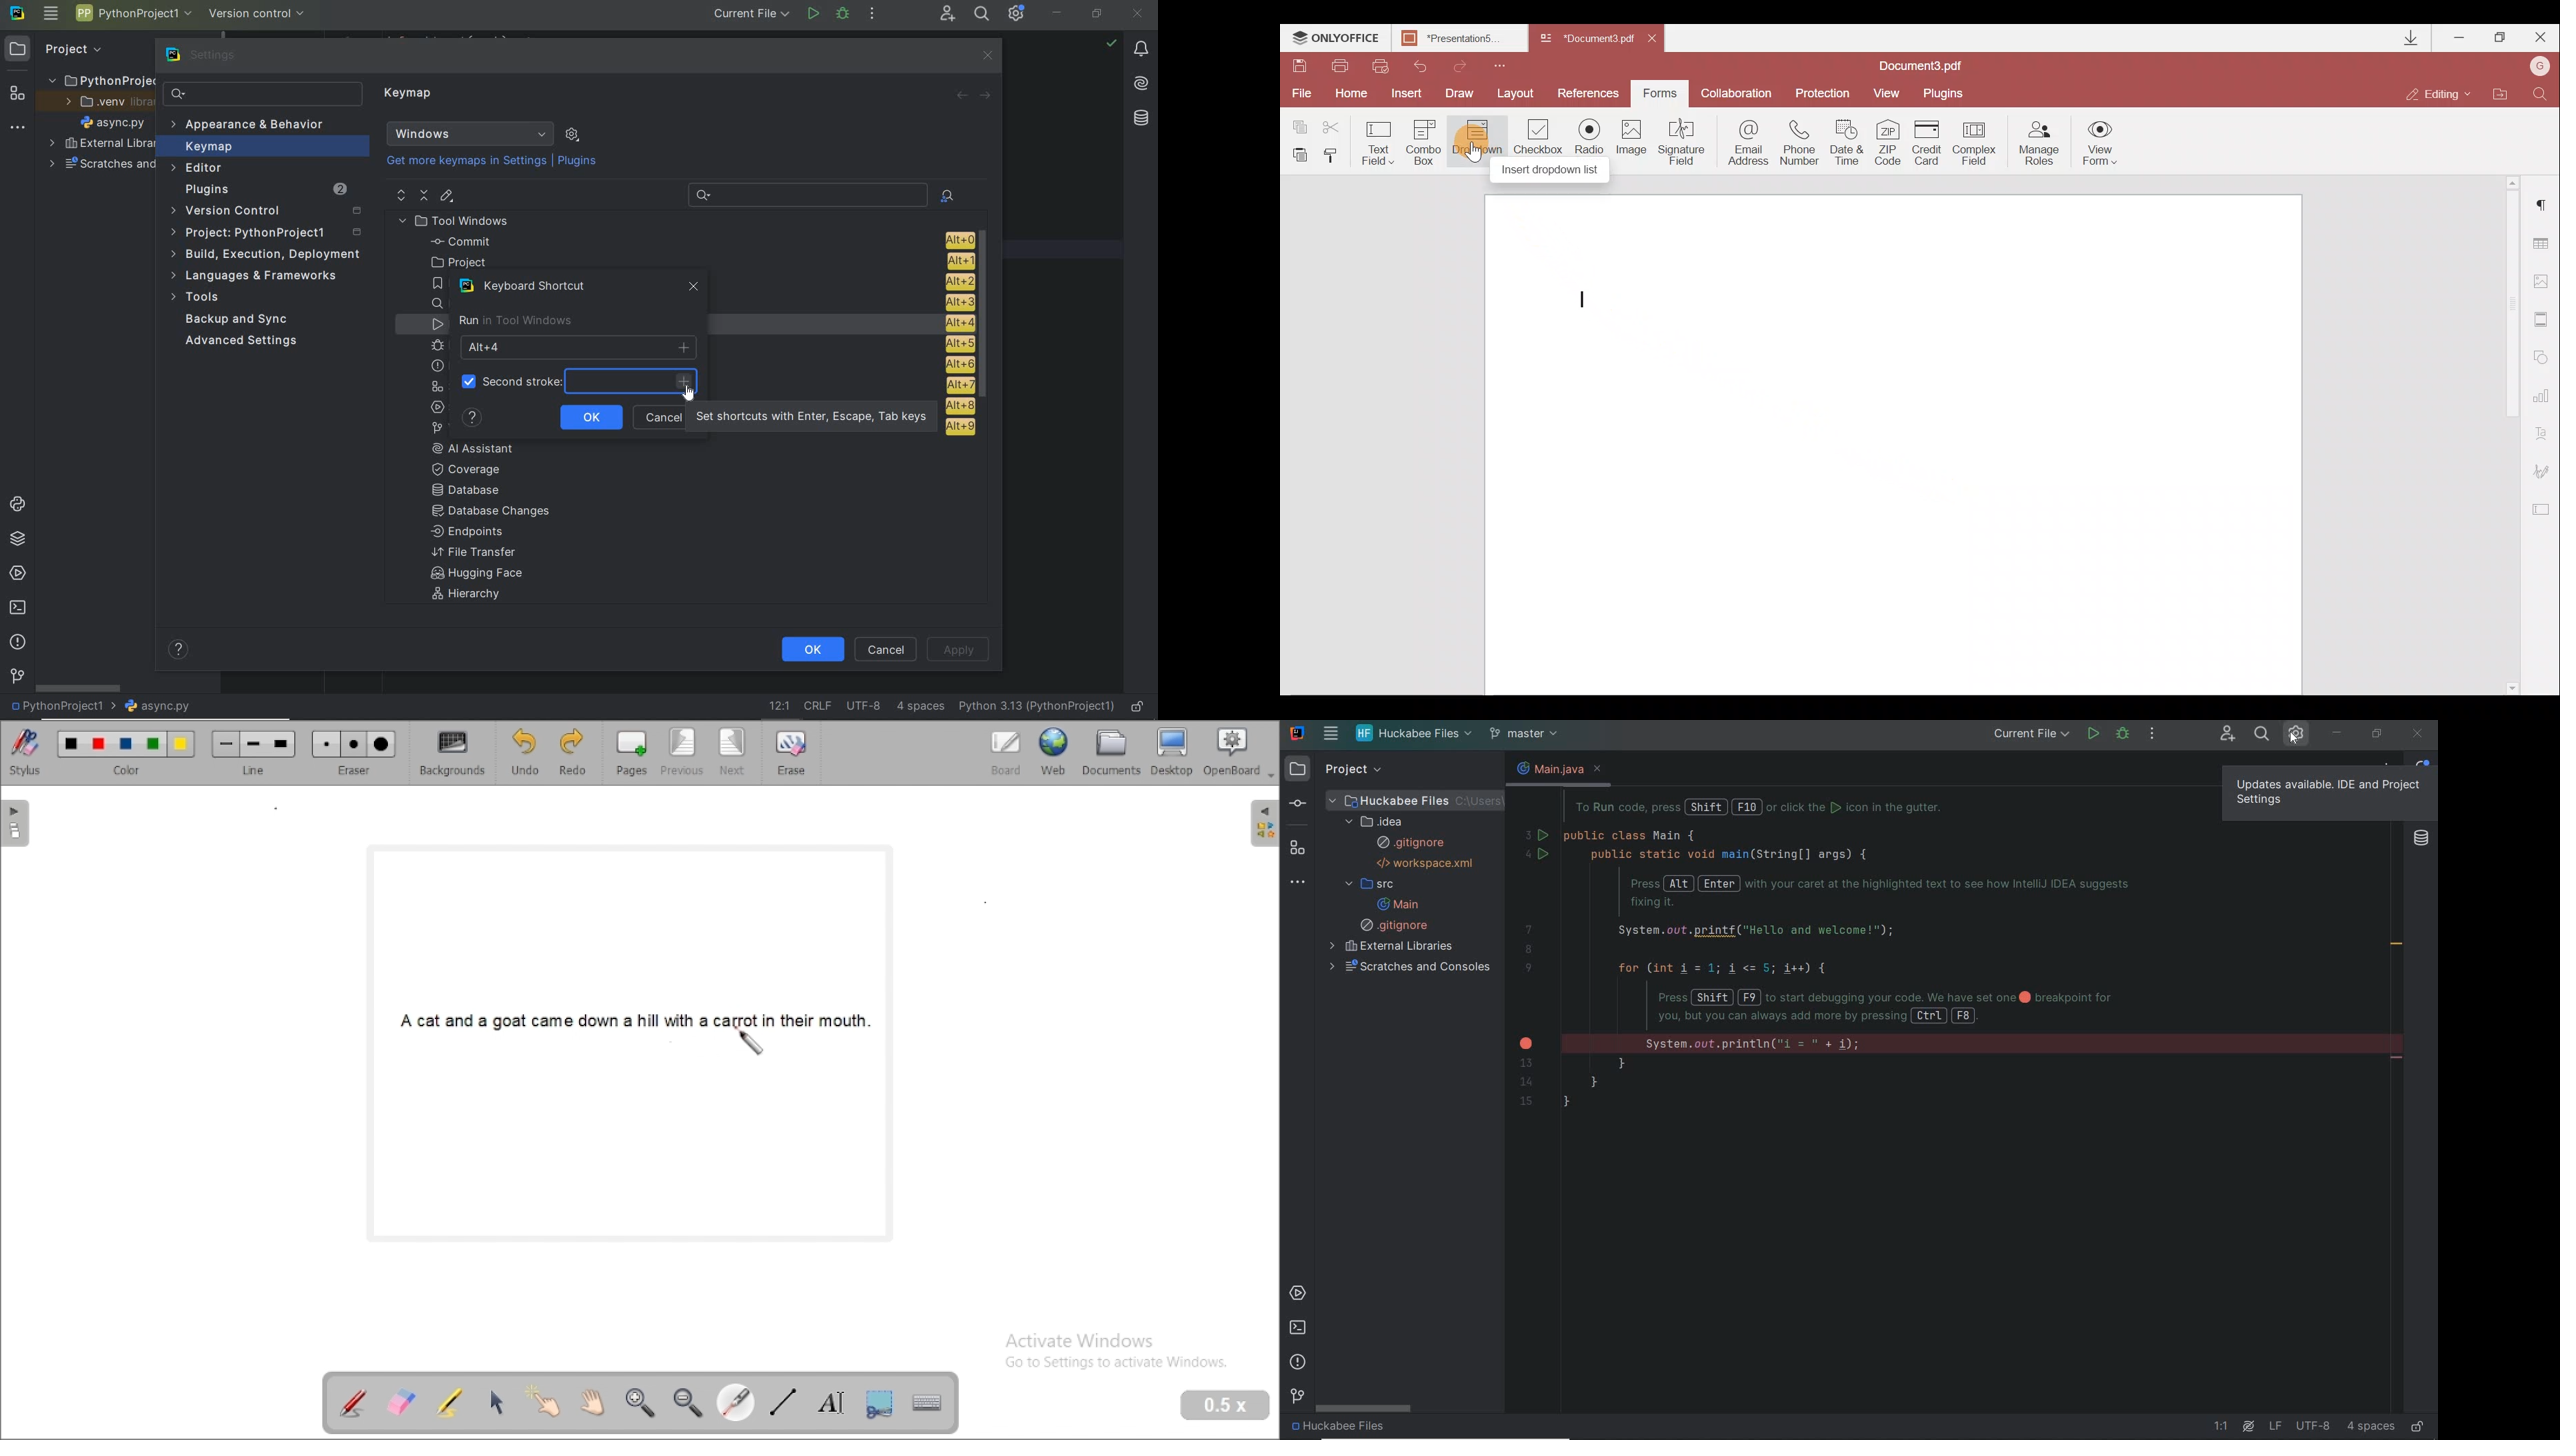  What do you see at coordinates (888, 649) in the screenshot?
I see `Cancel` at bounding box center [888, 649].